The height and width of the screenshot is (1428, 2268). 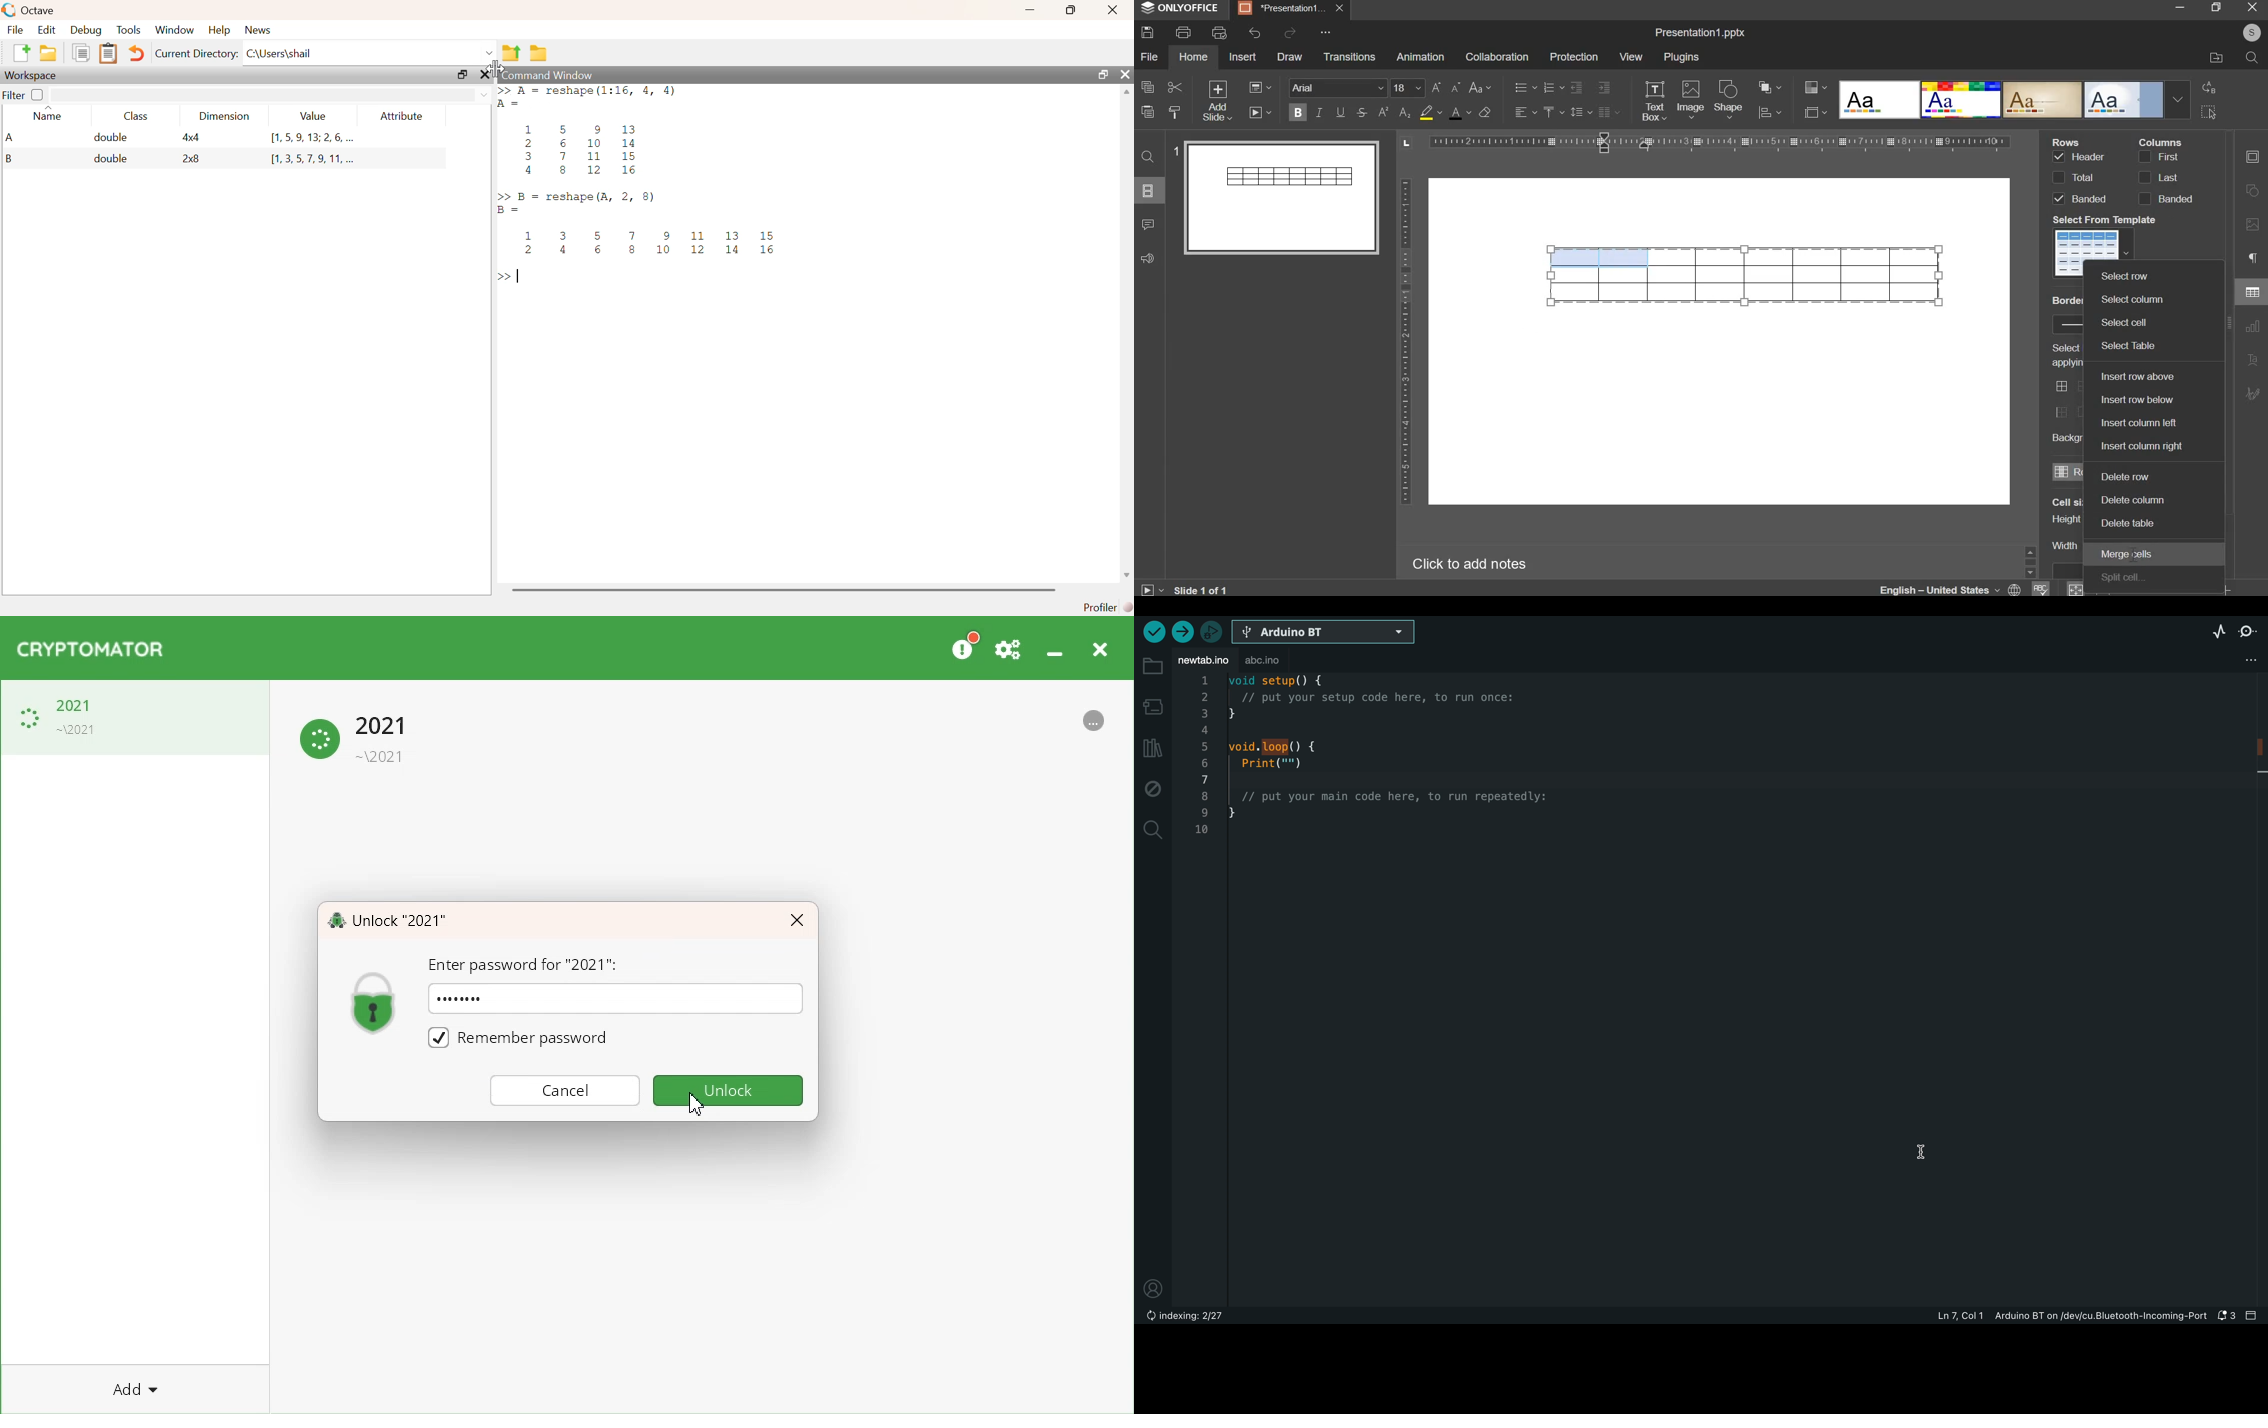 I want to click on zoom & fit, so click(x=2076, y=588).